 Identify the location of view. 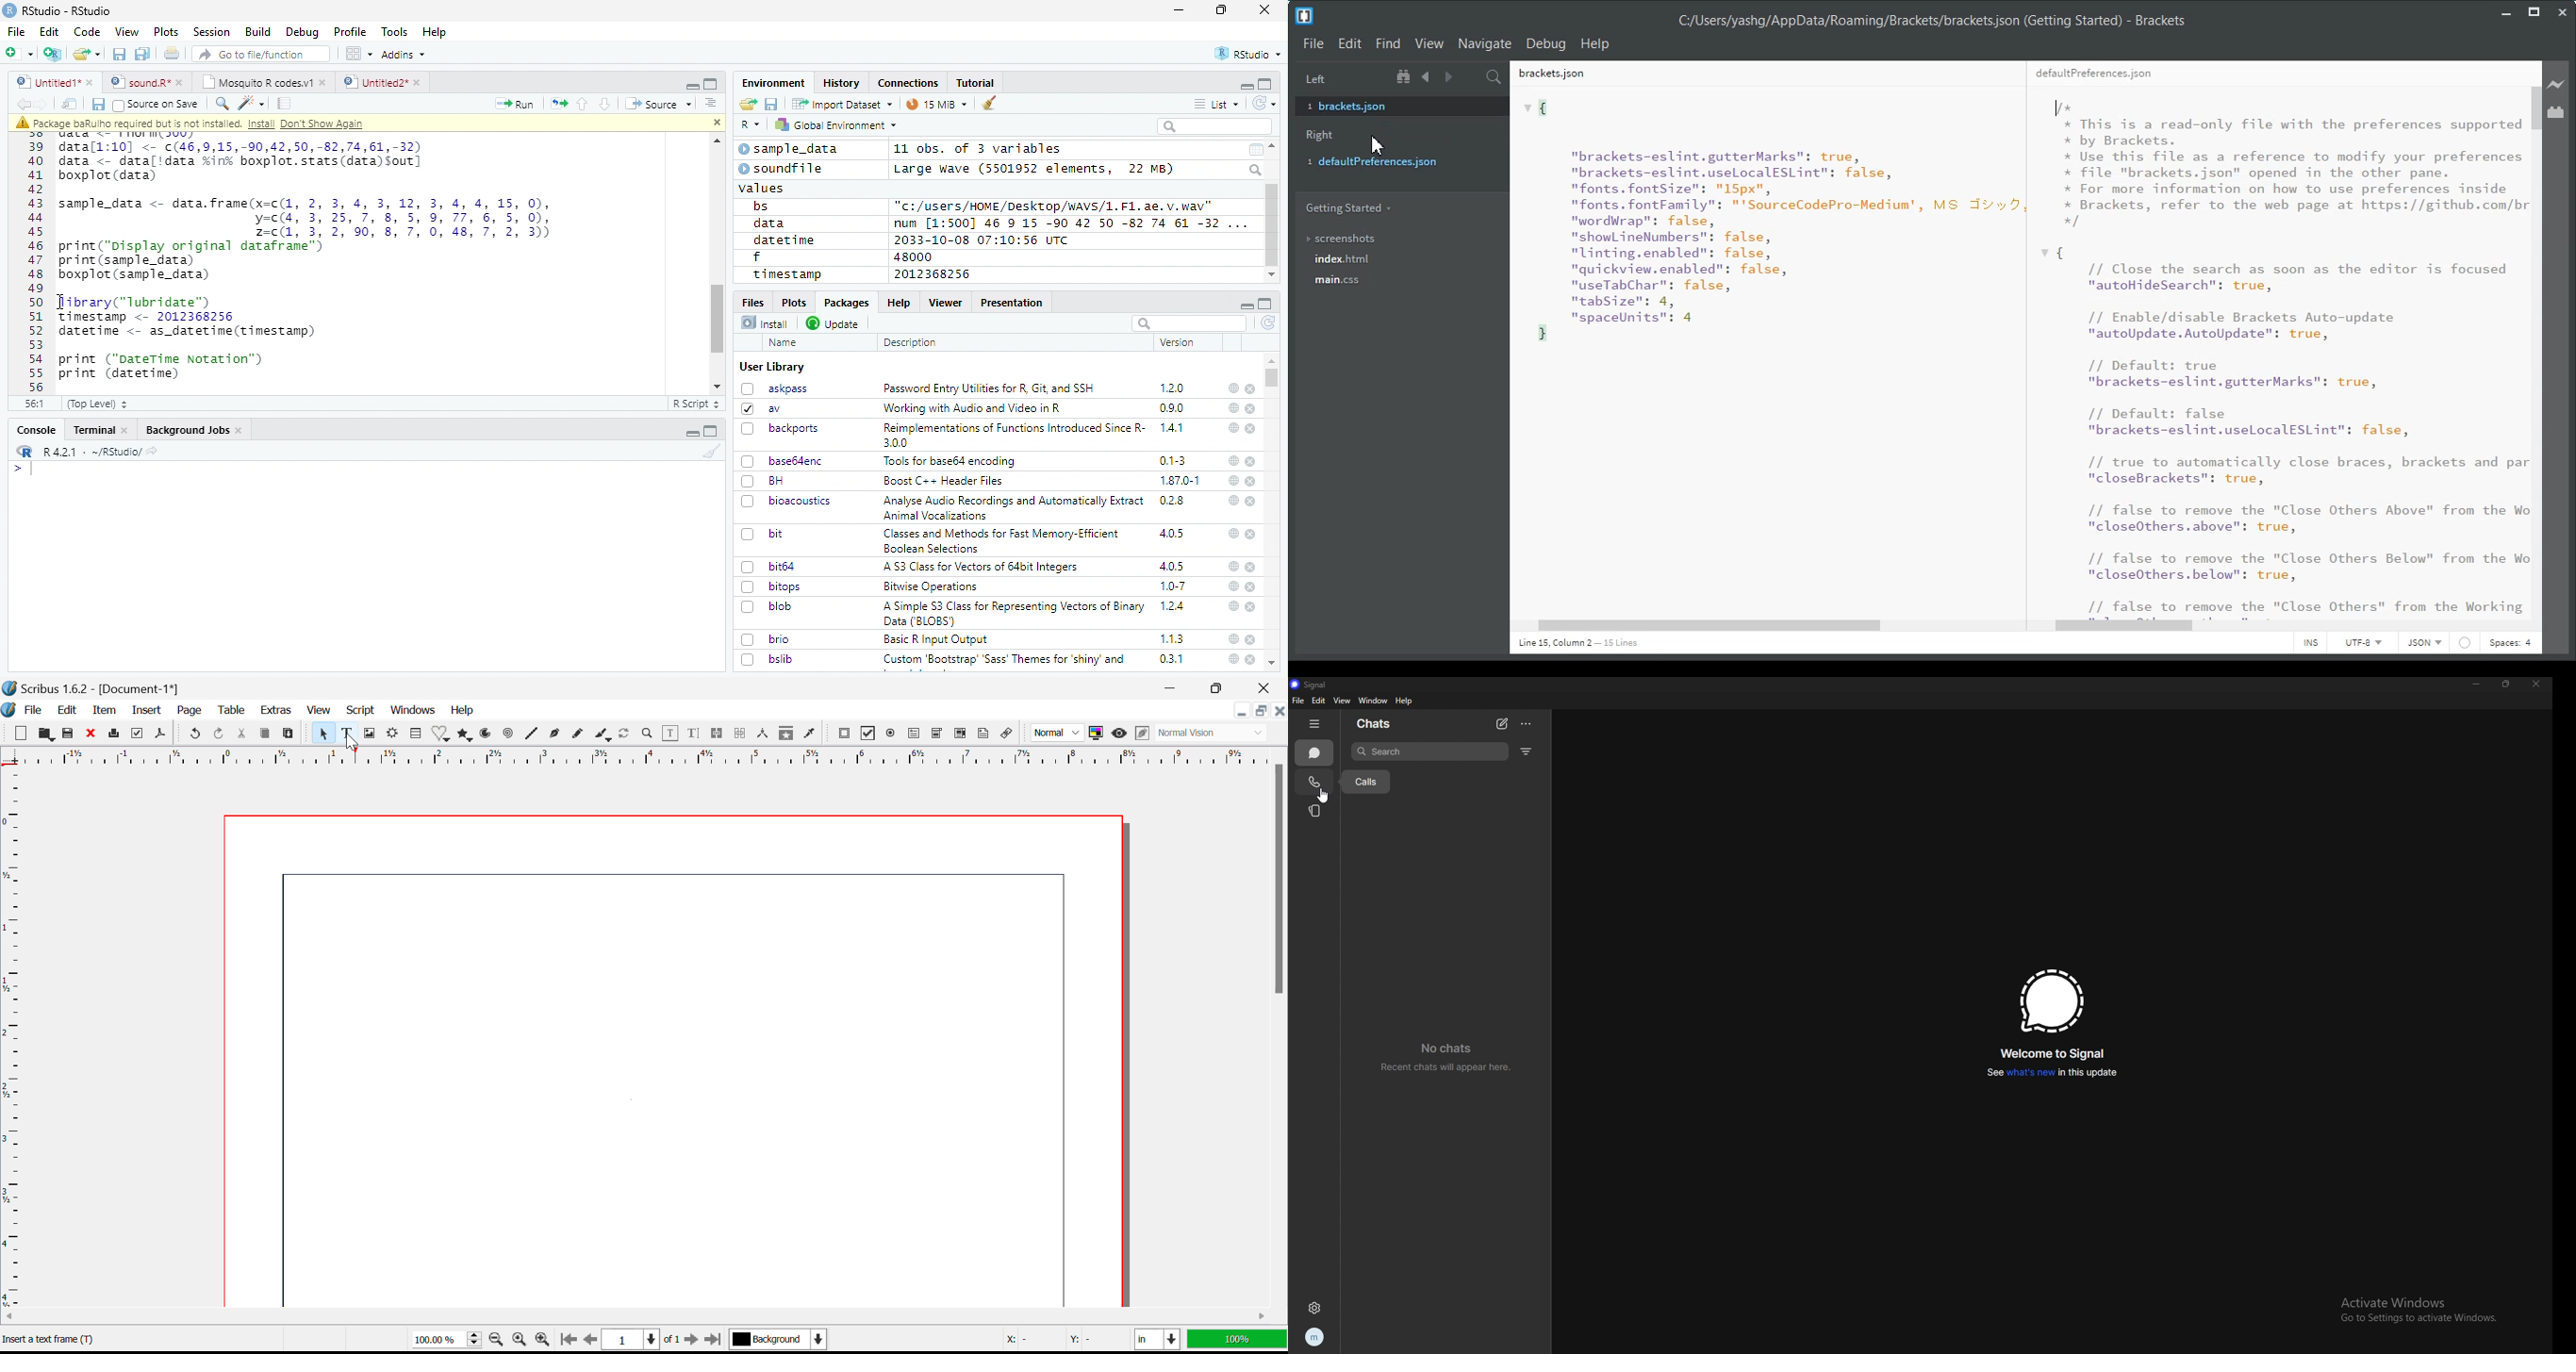
(1343, 700).